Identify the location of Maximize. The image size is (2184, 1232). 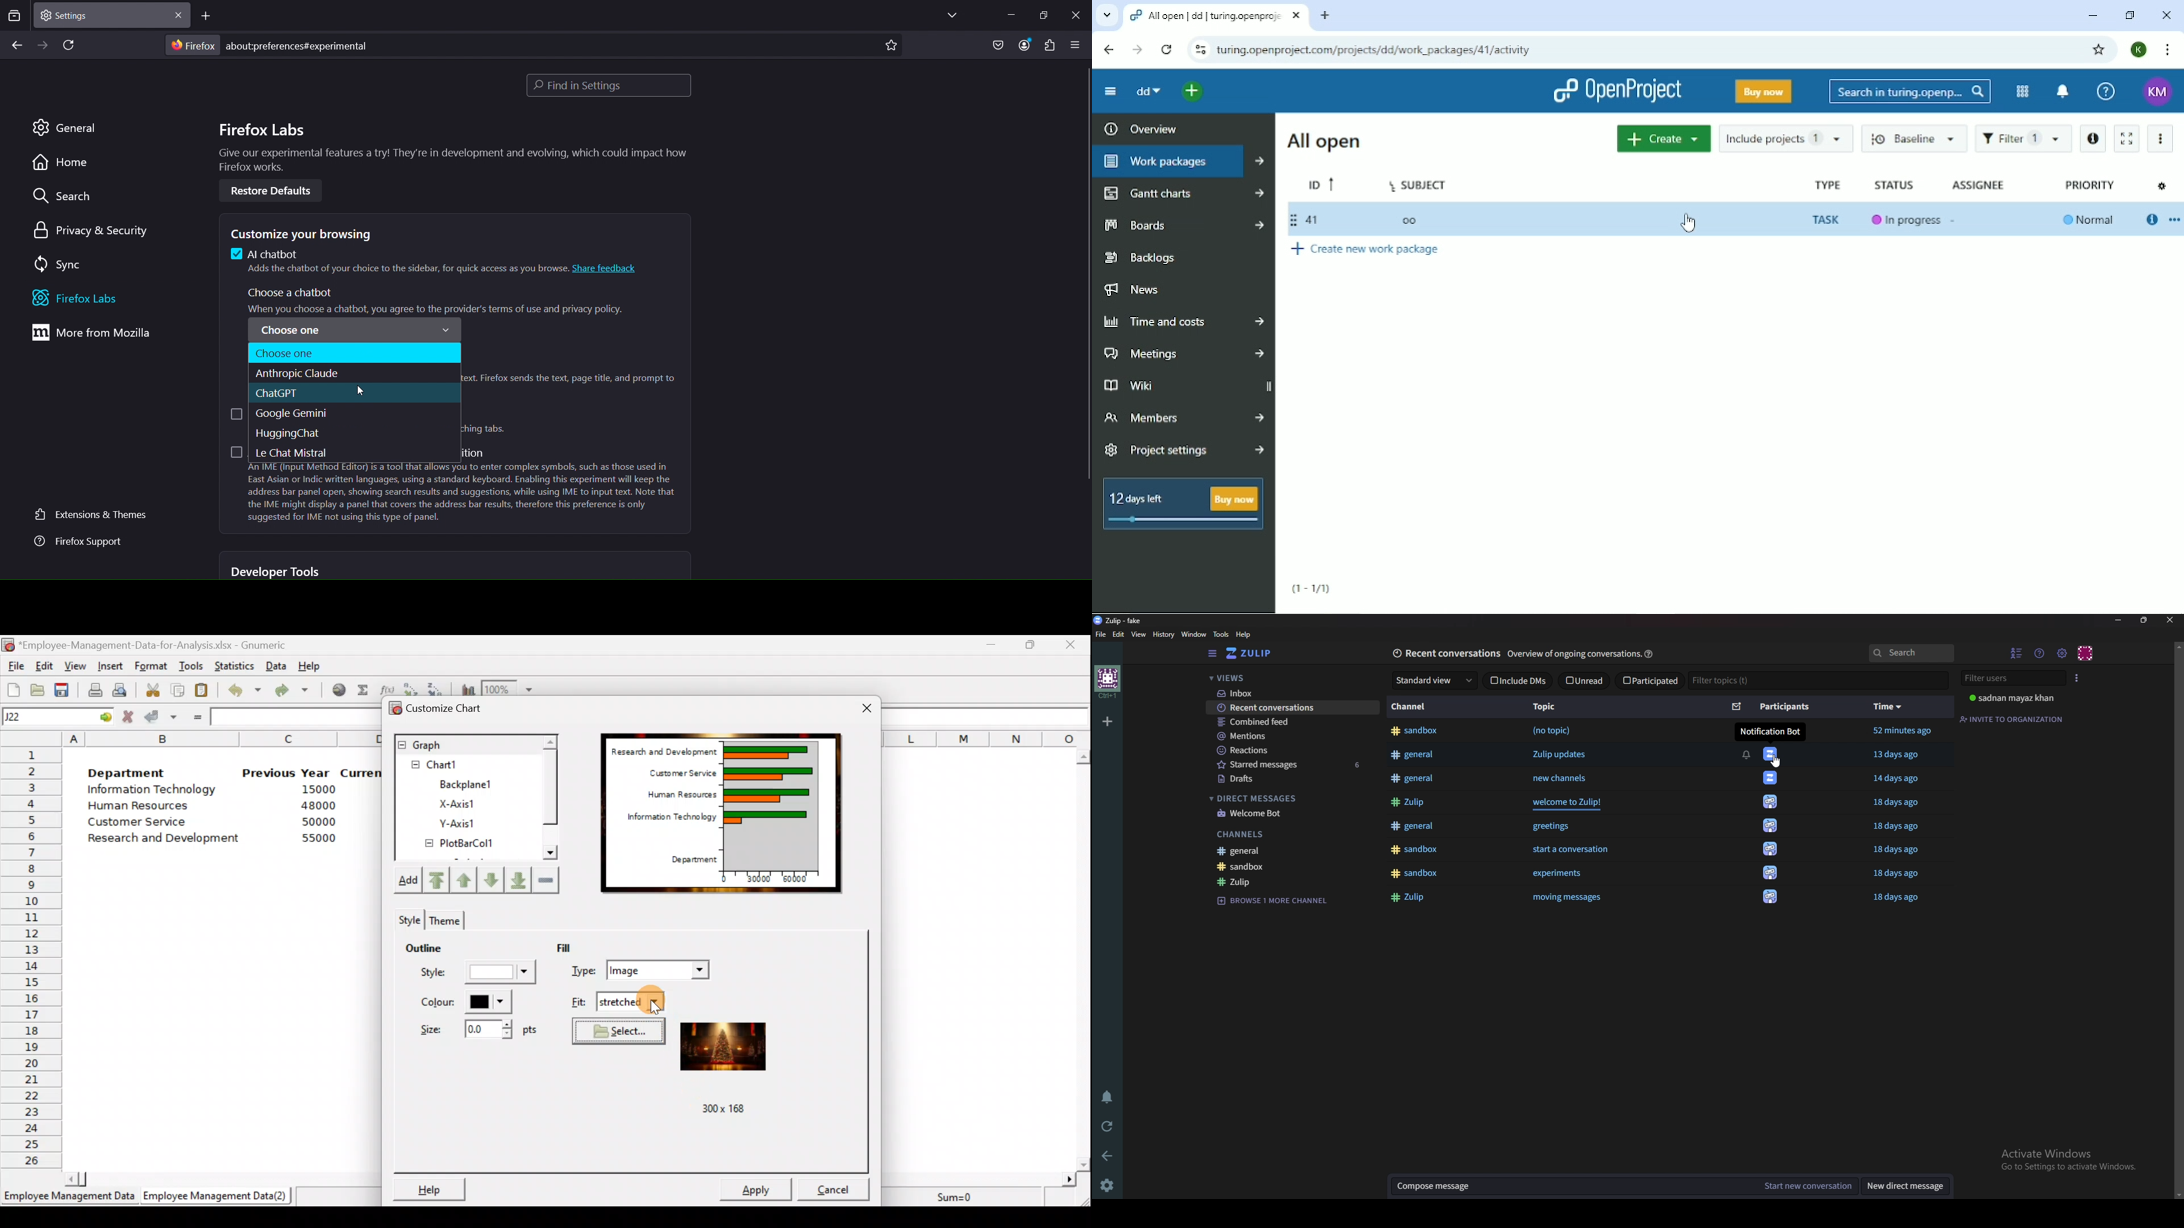
(1033, 645).